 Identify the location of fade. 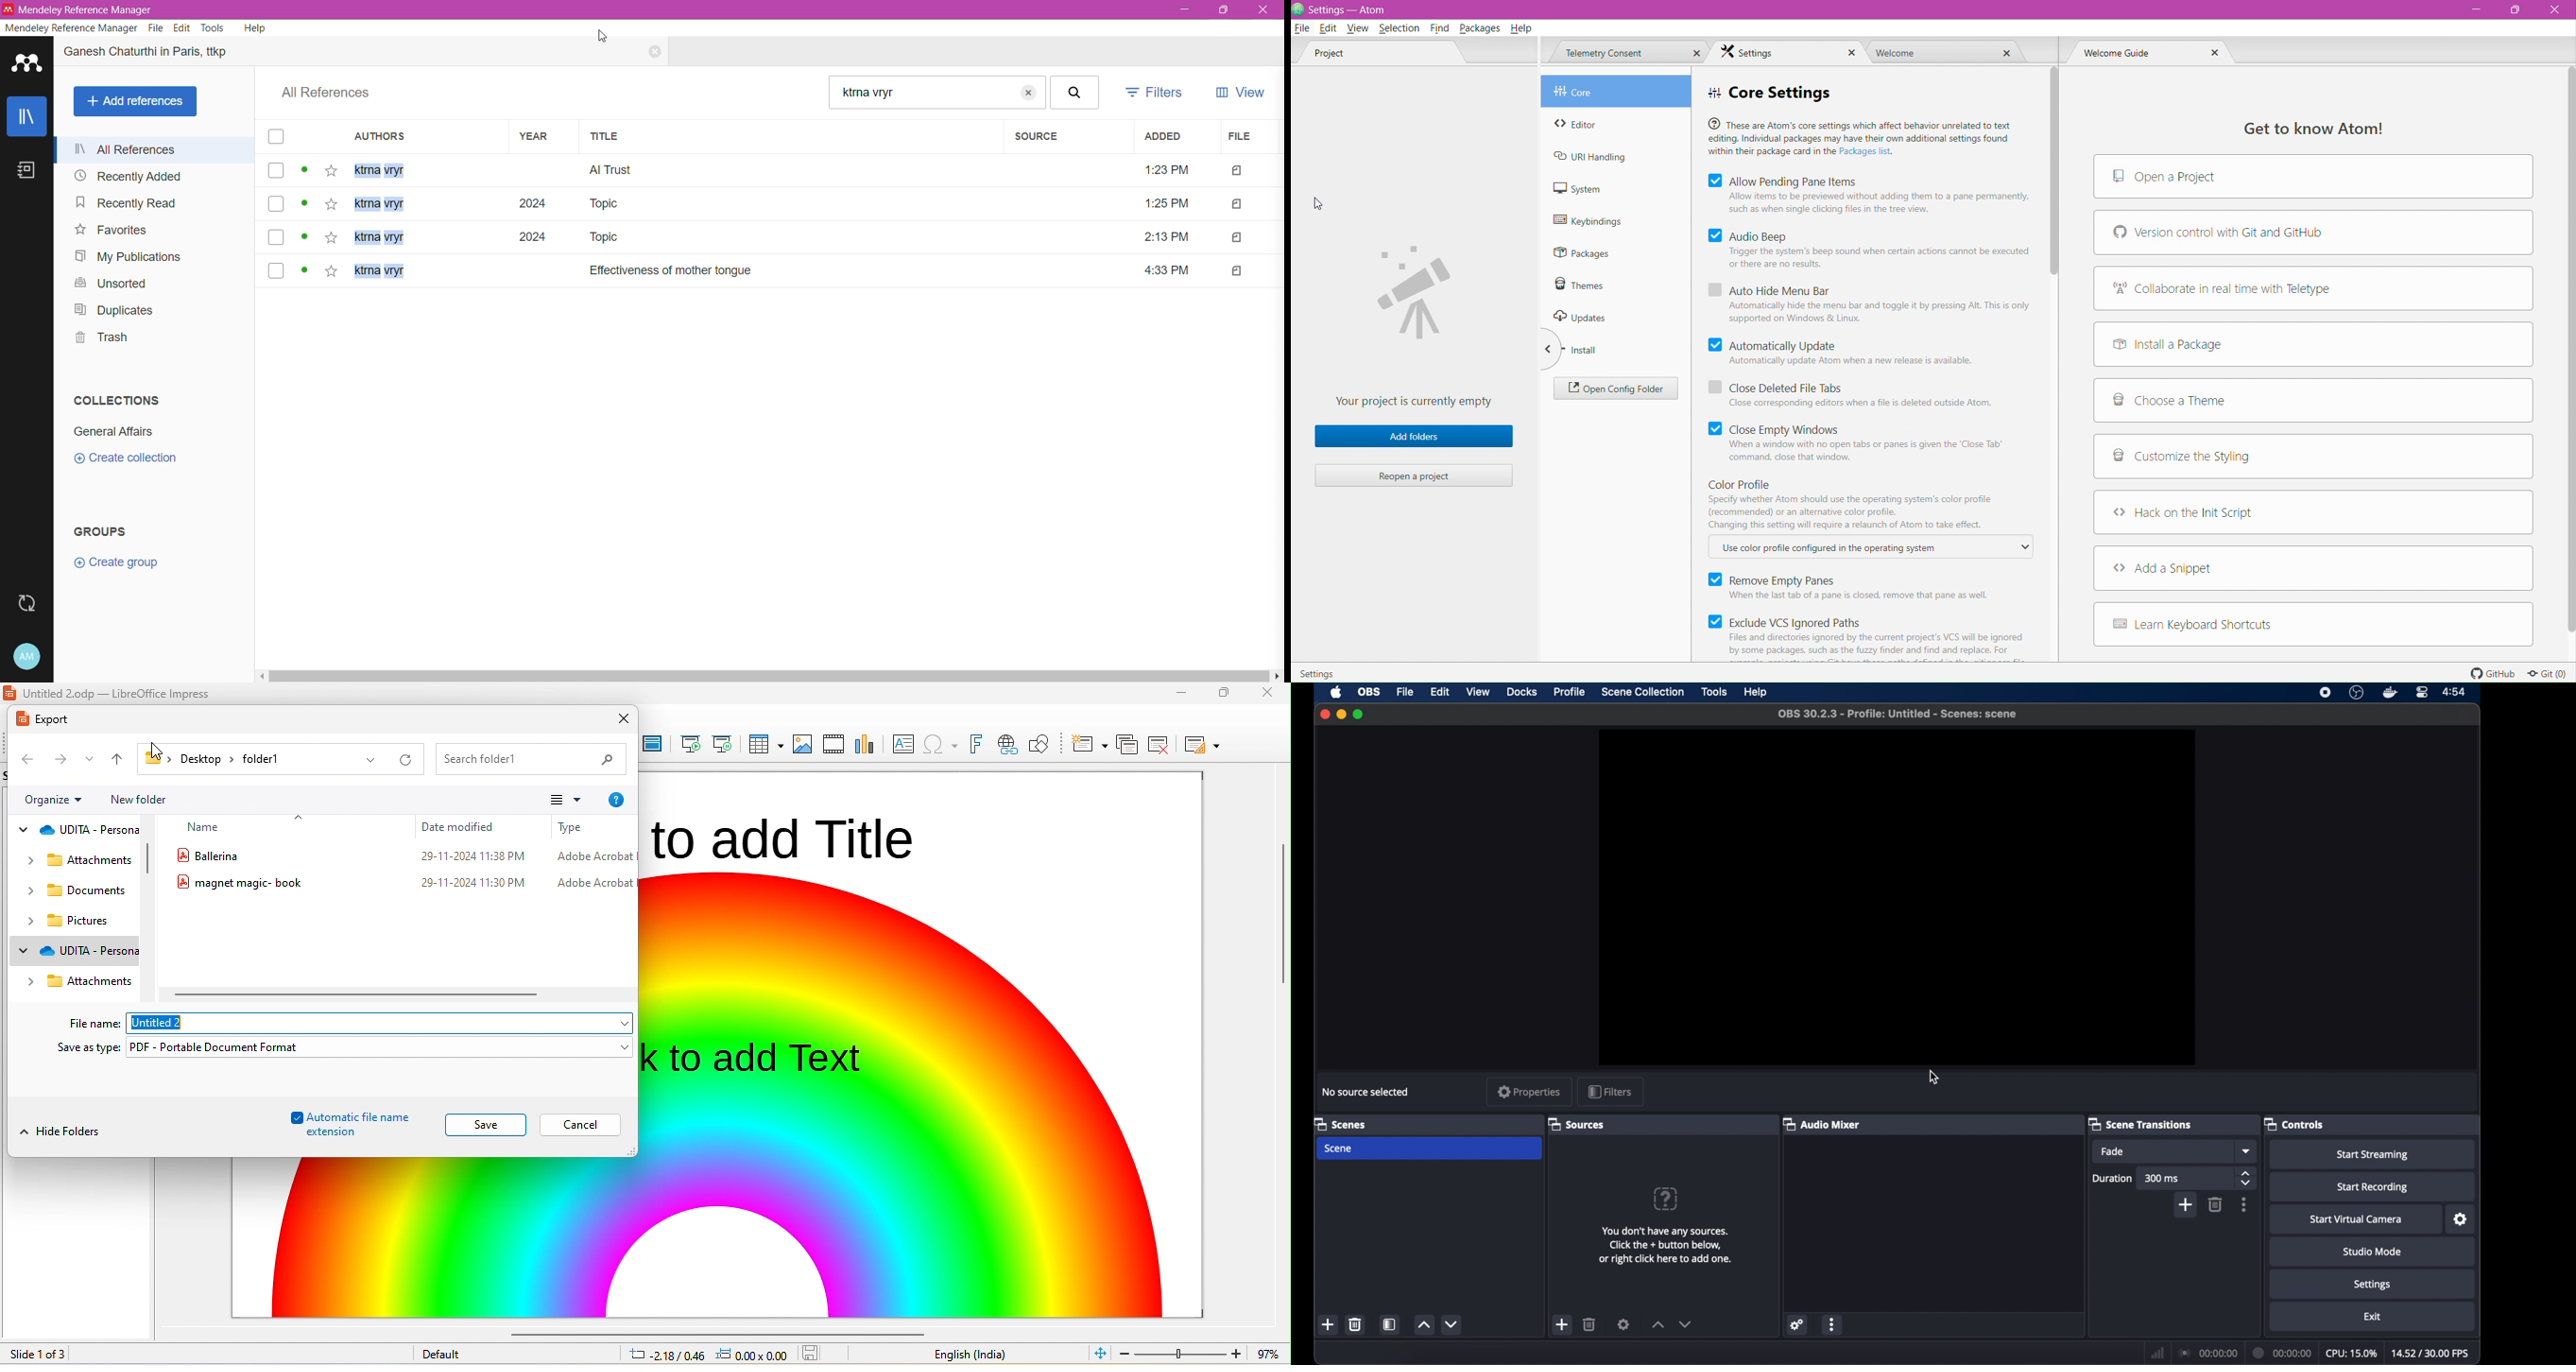
(2112, 1152).